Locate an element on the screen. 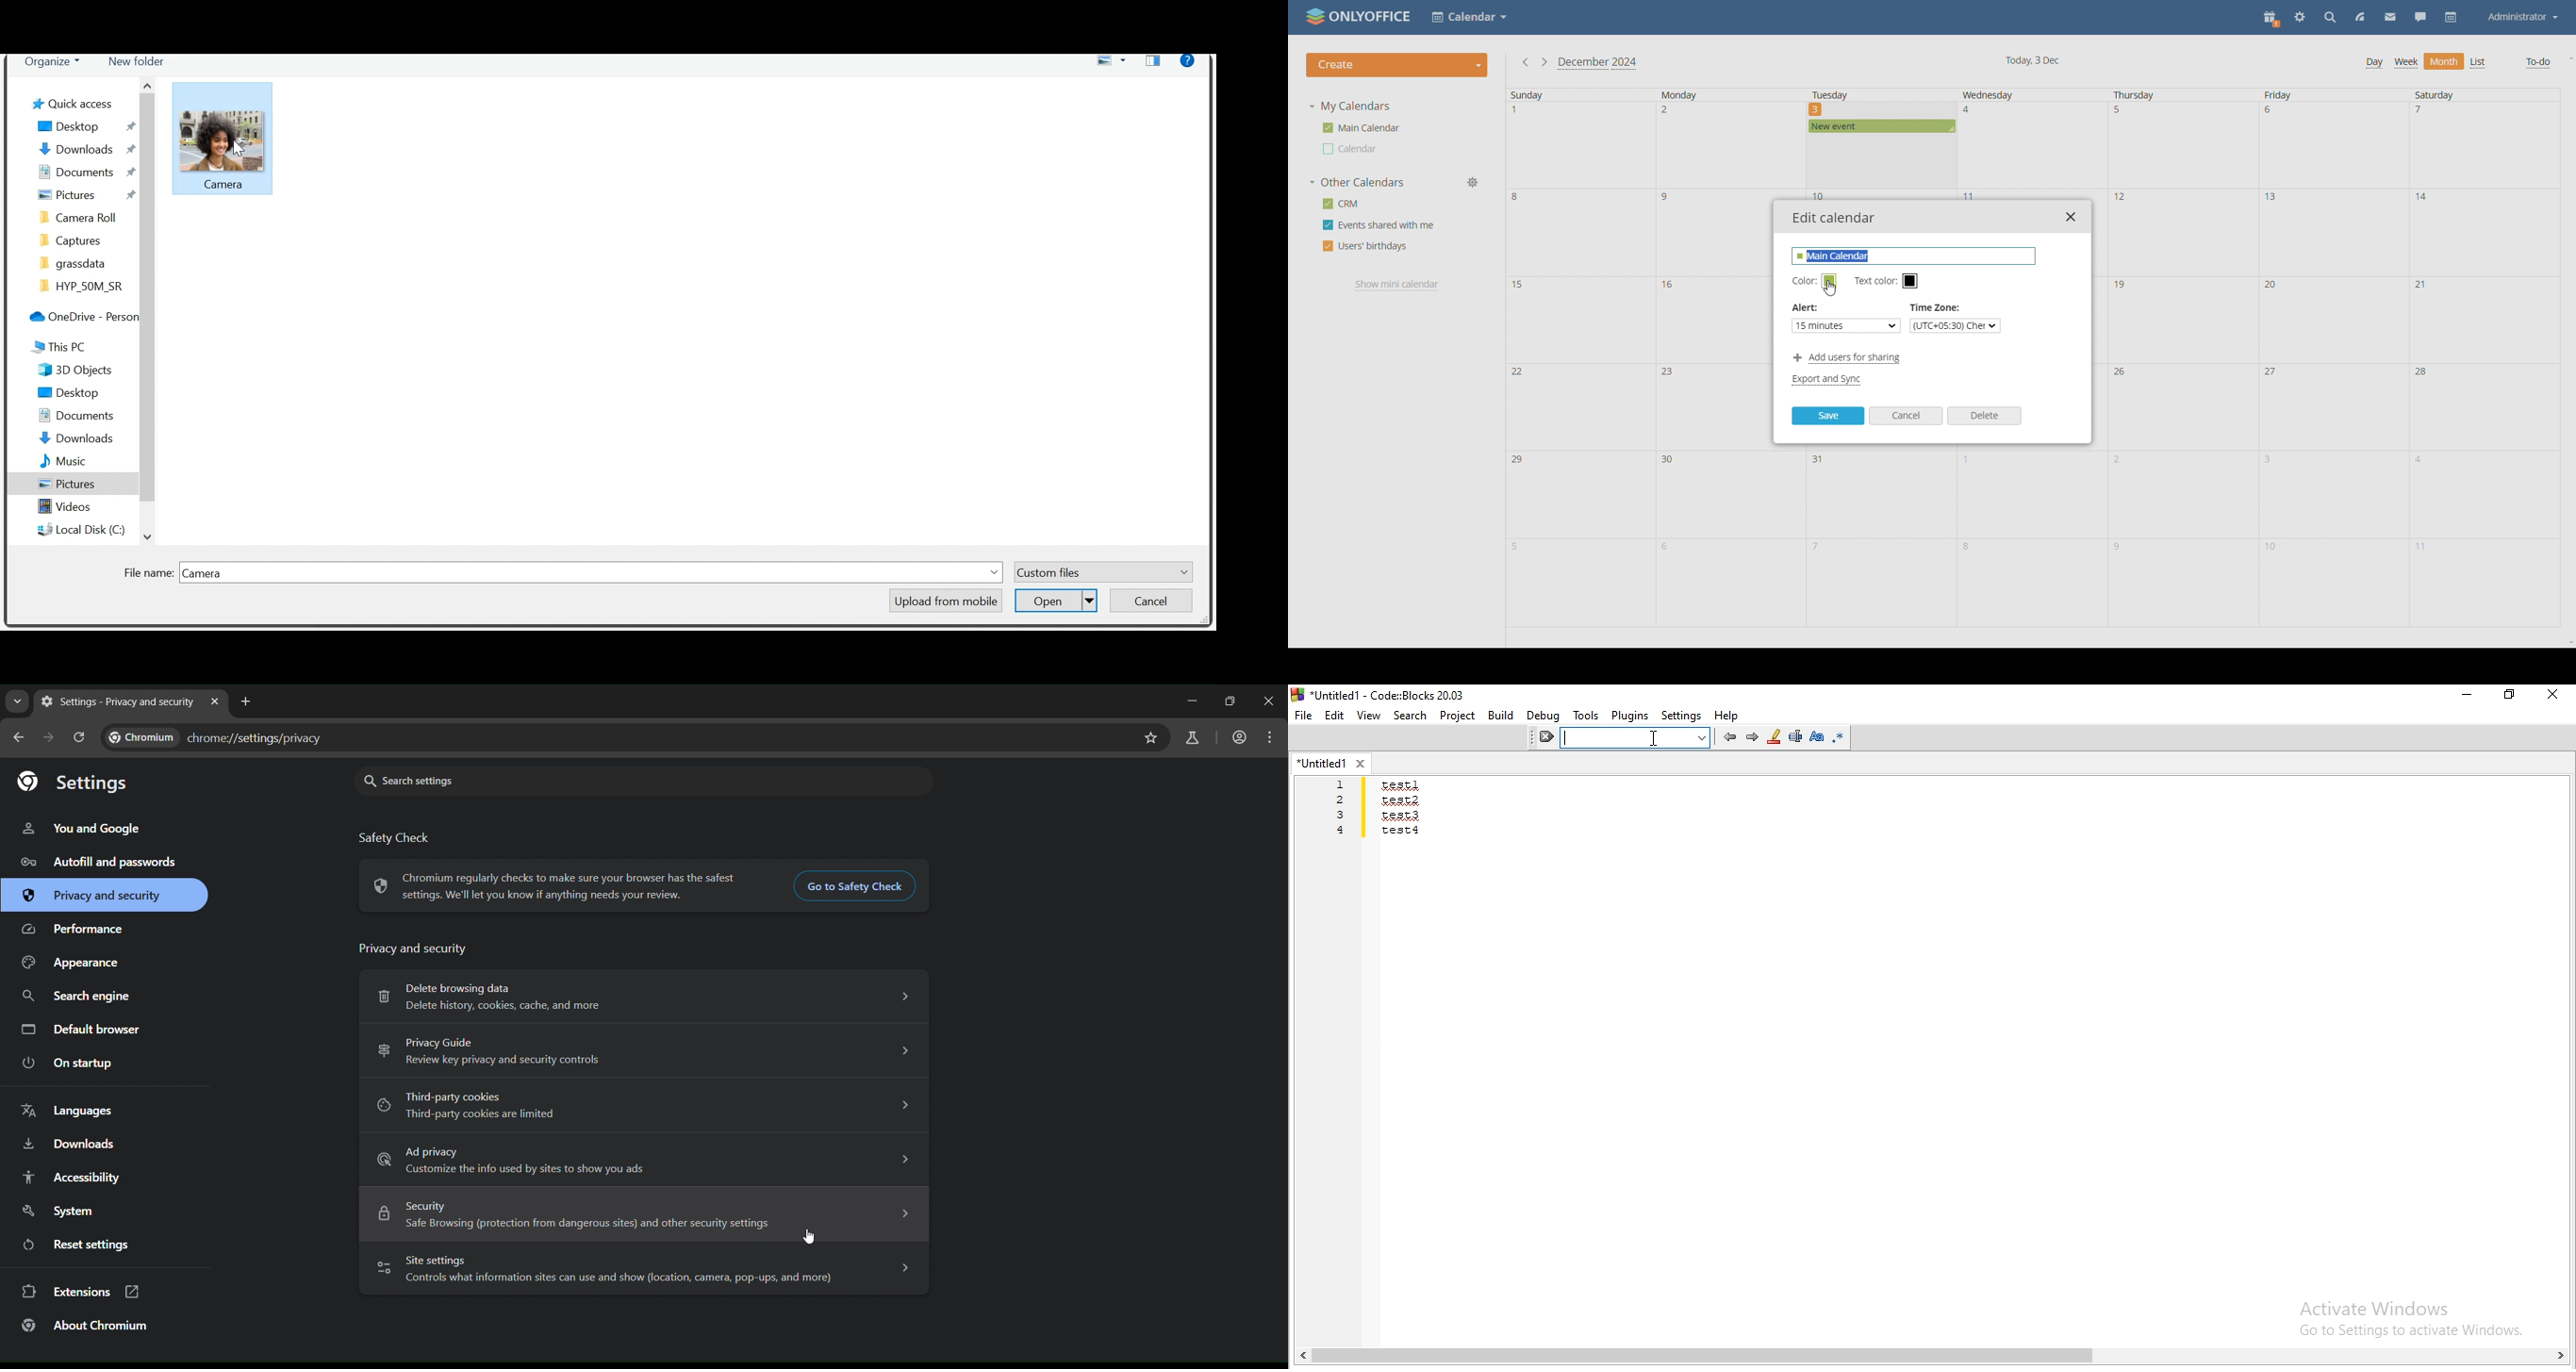  search engine is located at coordinates (84, 995).